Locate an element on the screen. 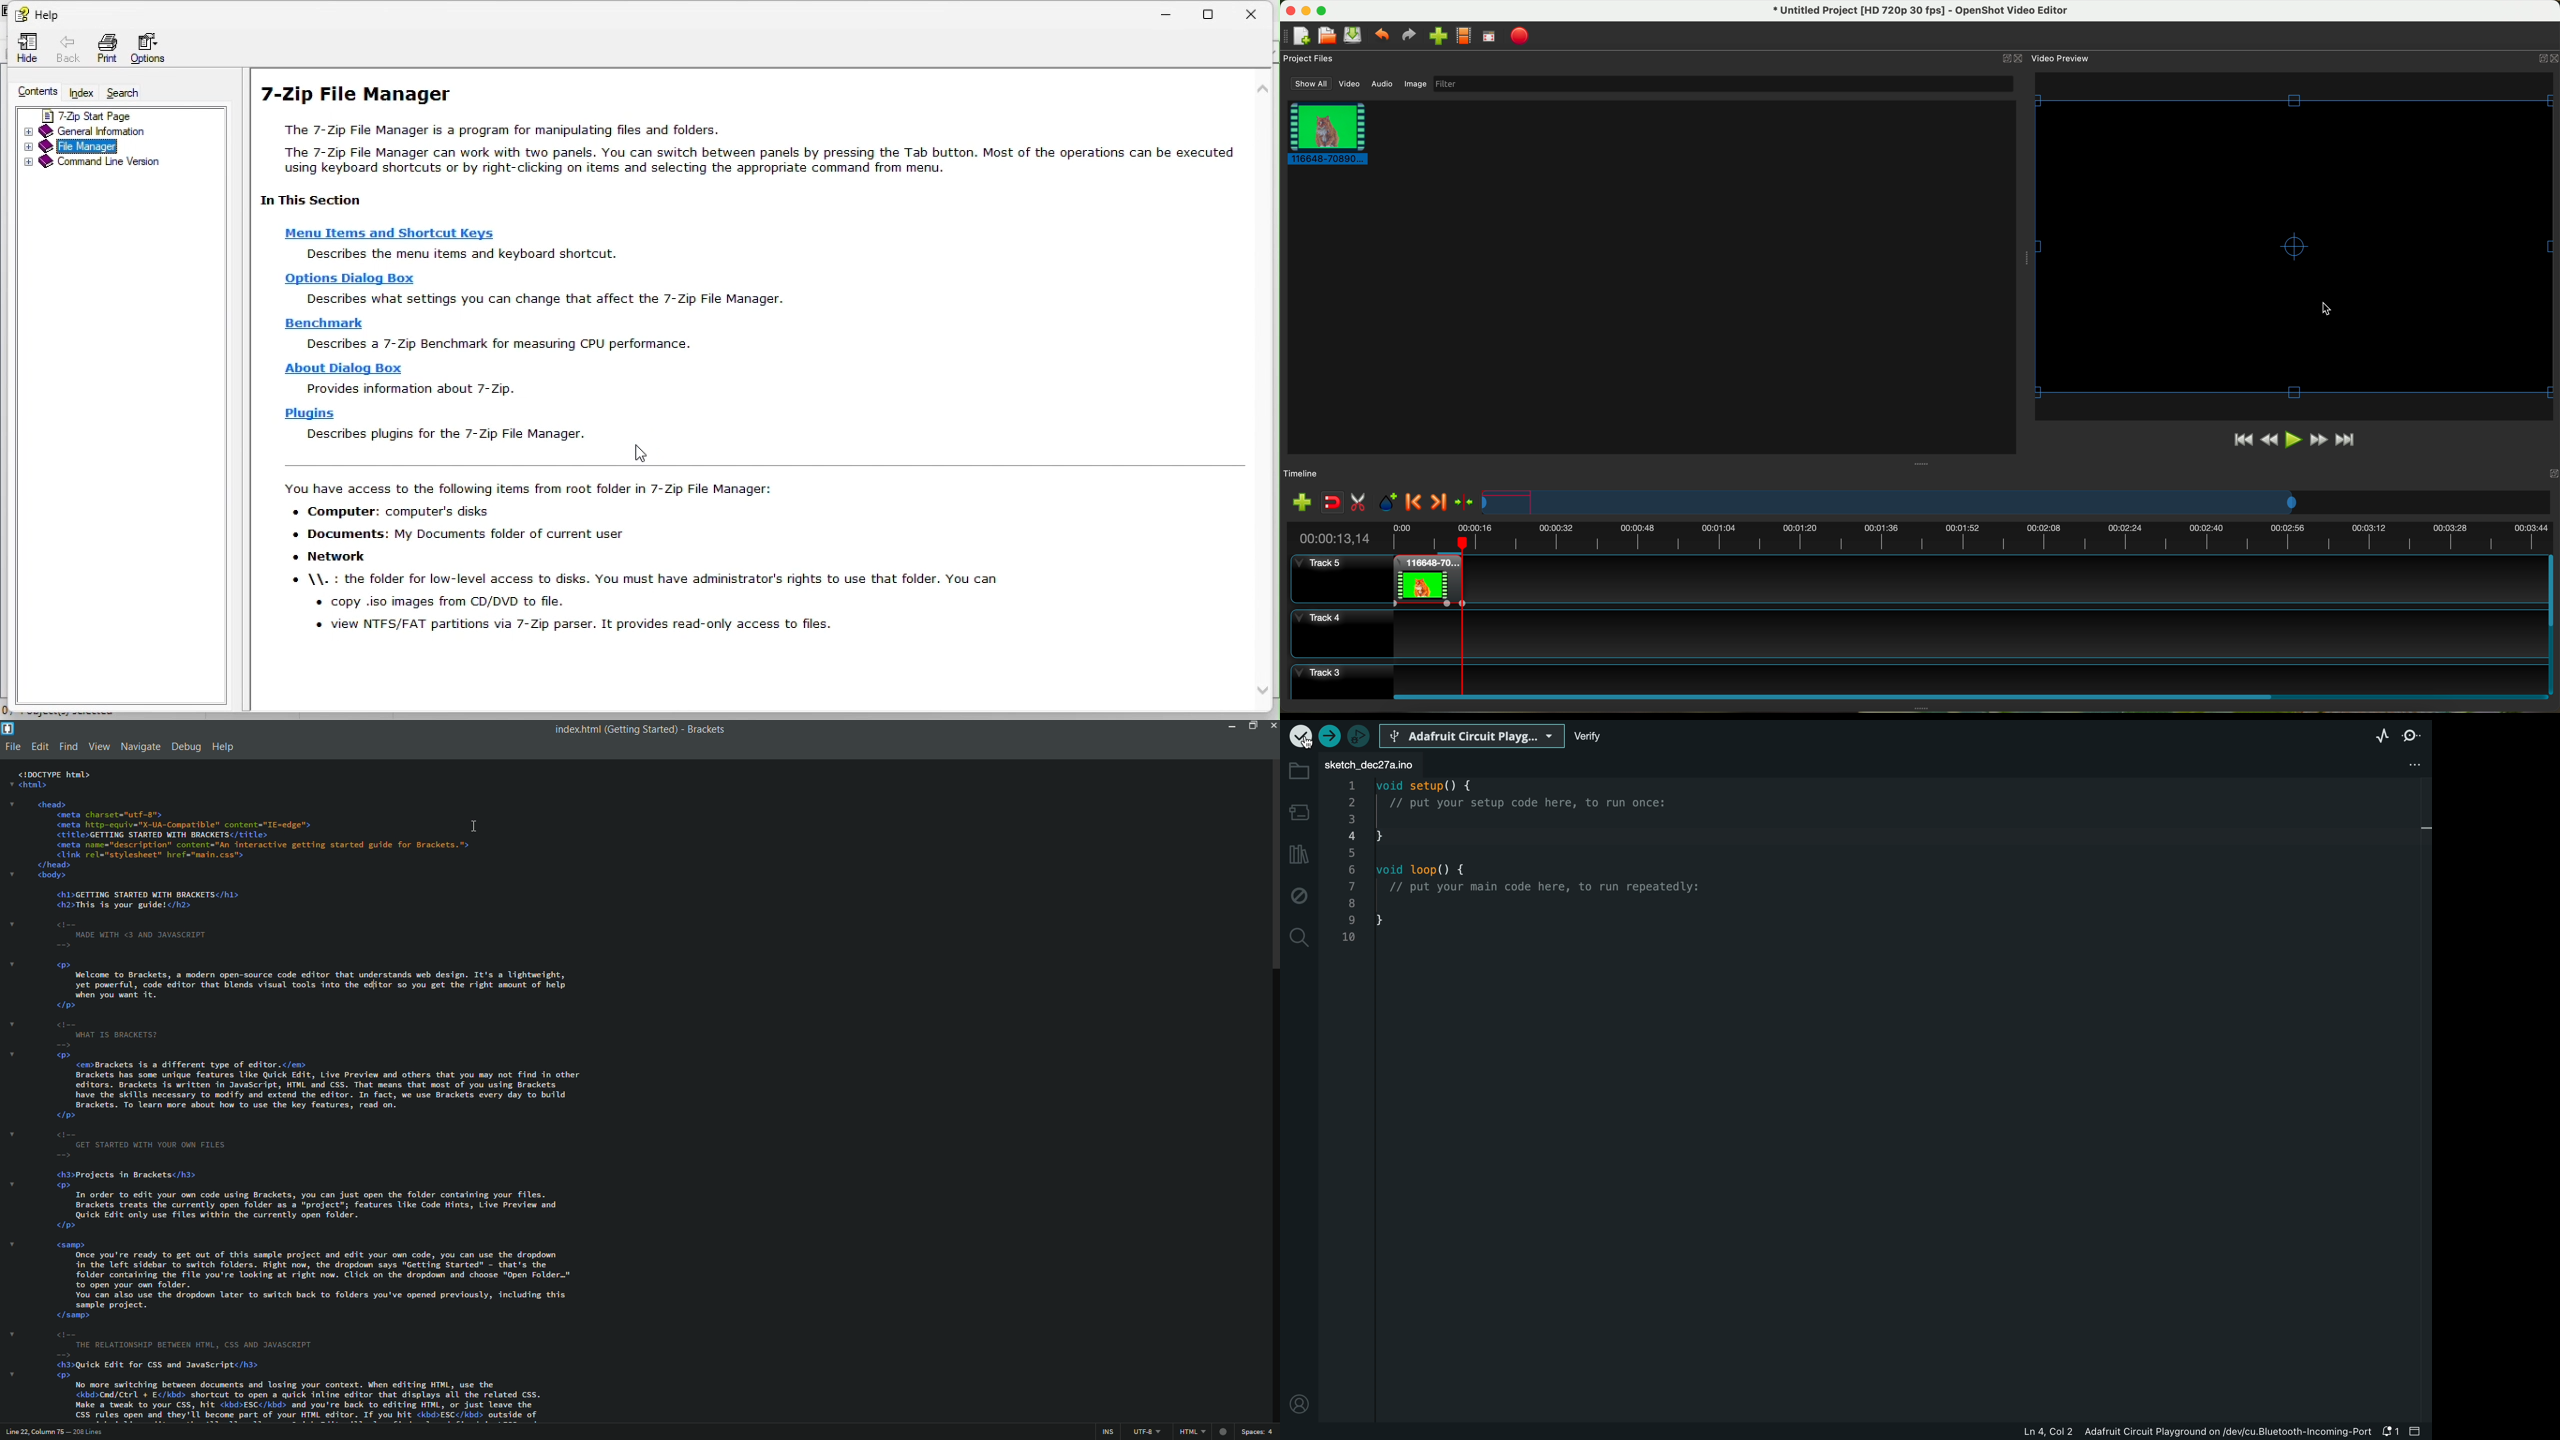 This screenshot has height=1456, width=2576. Contents is located at coordinates (35, 94).